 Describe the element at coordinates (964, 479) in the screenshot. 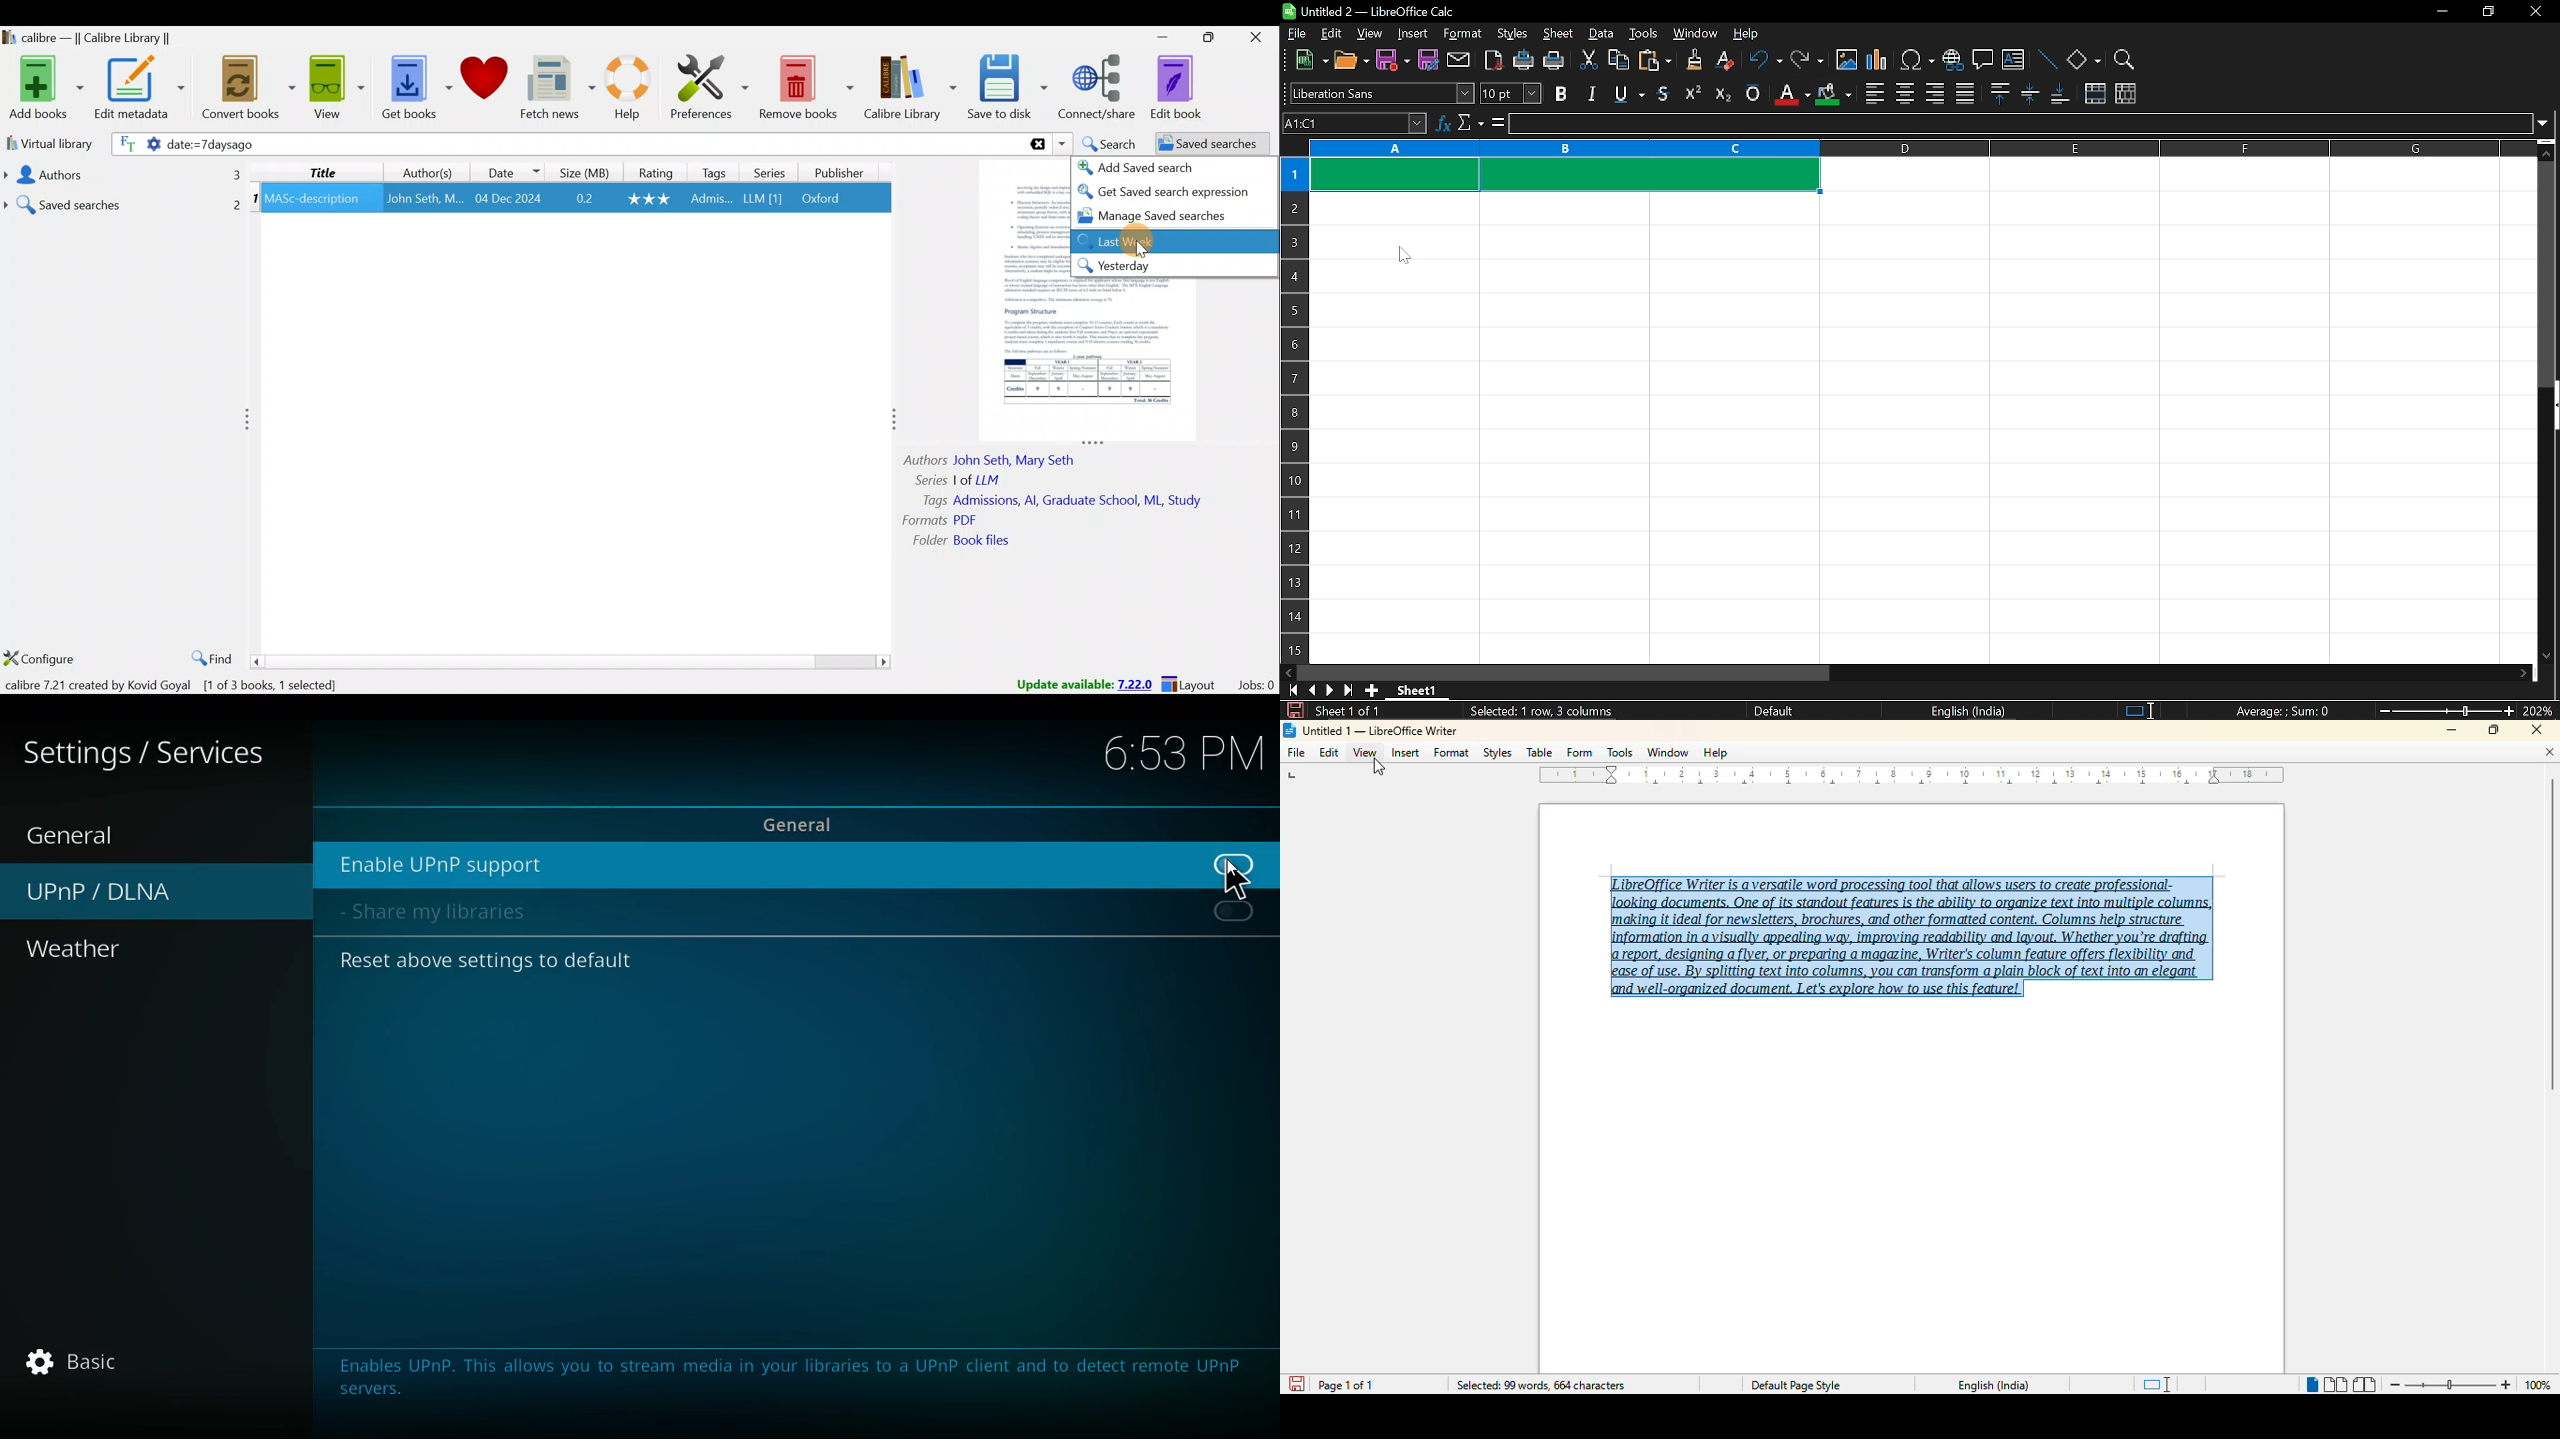

I see `Series | of LLM` at that location.